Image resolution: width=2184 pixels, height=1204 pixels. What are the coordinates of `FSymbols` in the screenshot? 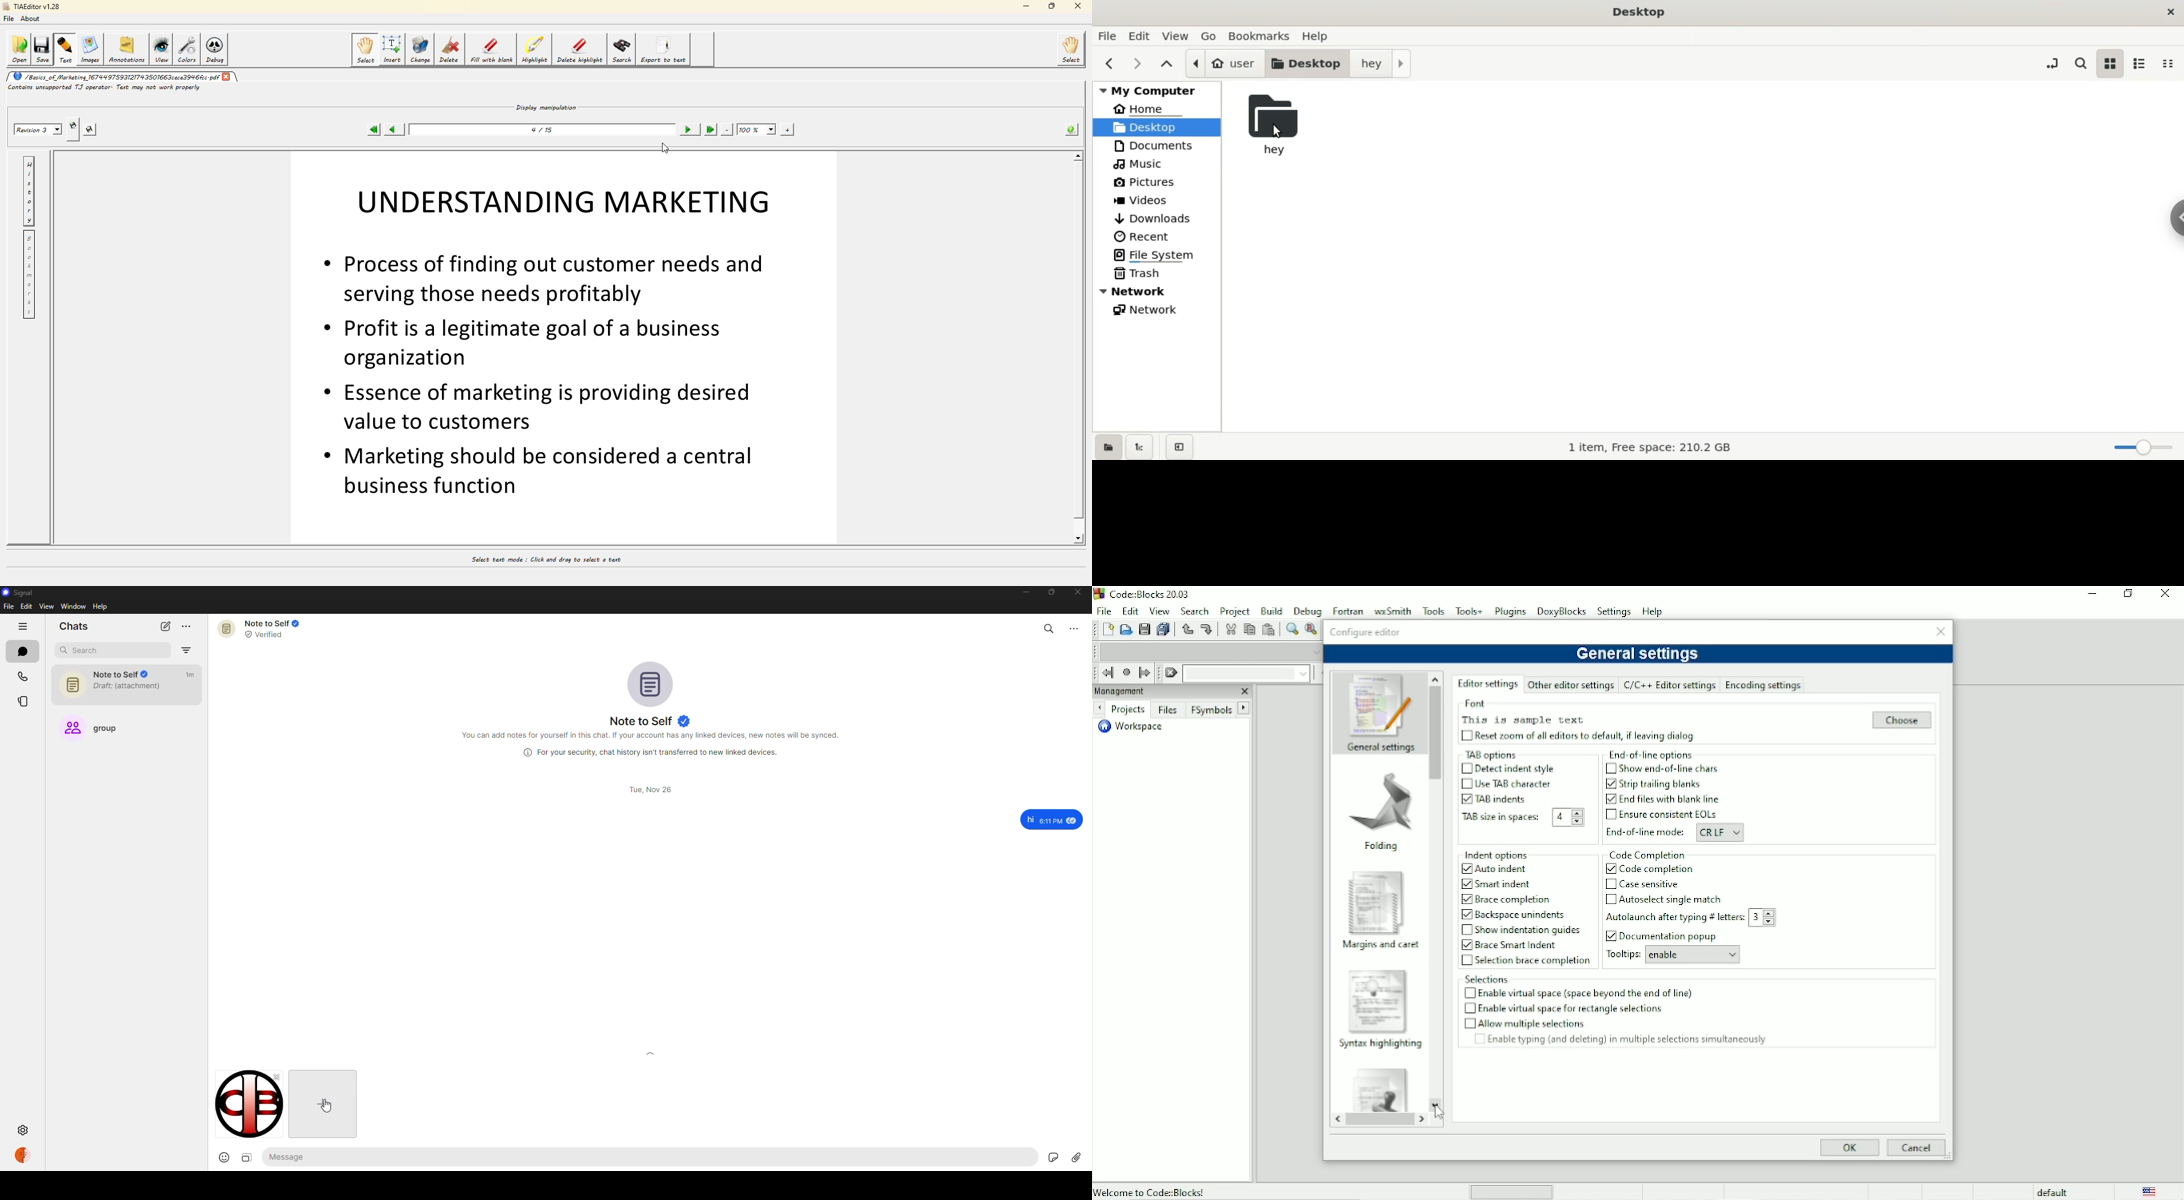 It's located at (1211, 710).